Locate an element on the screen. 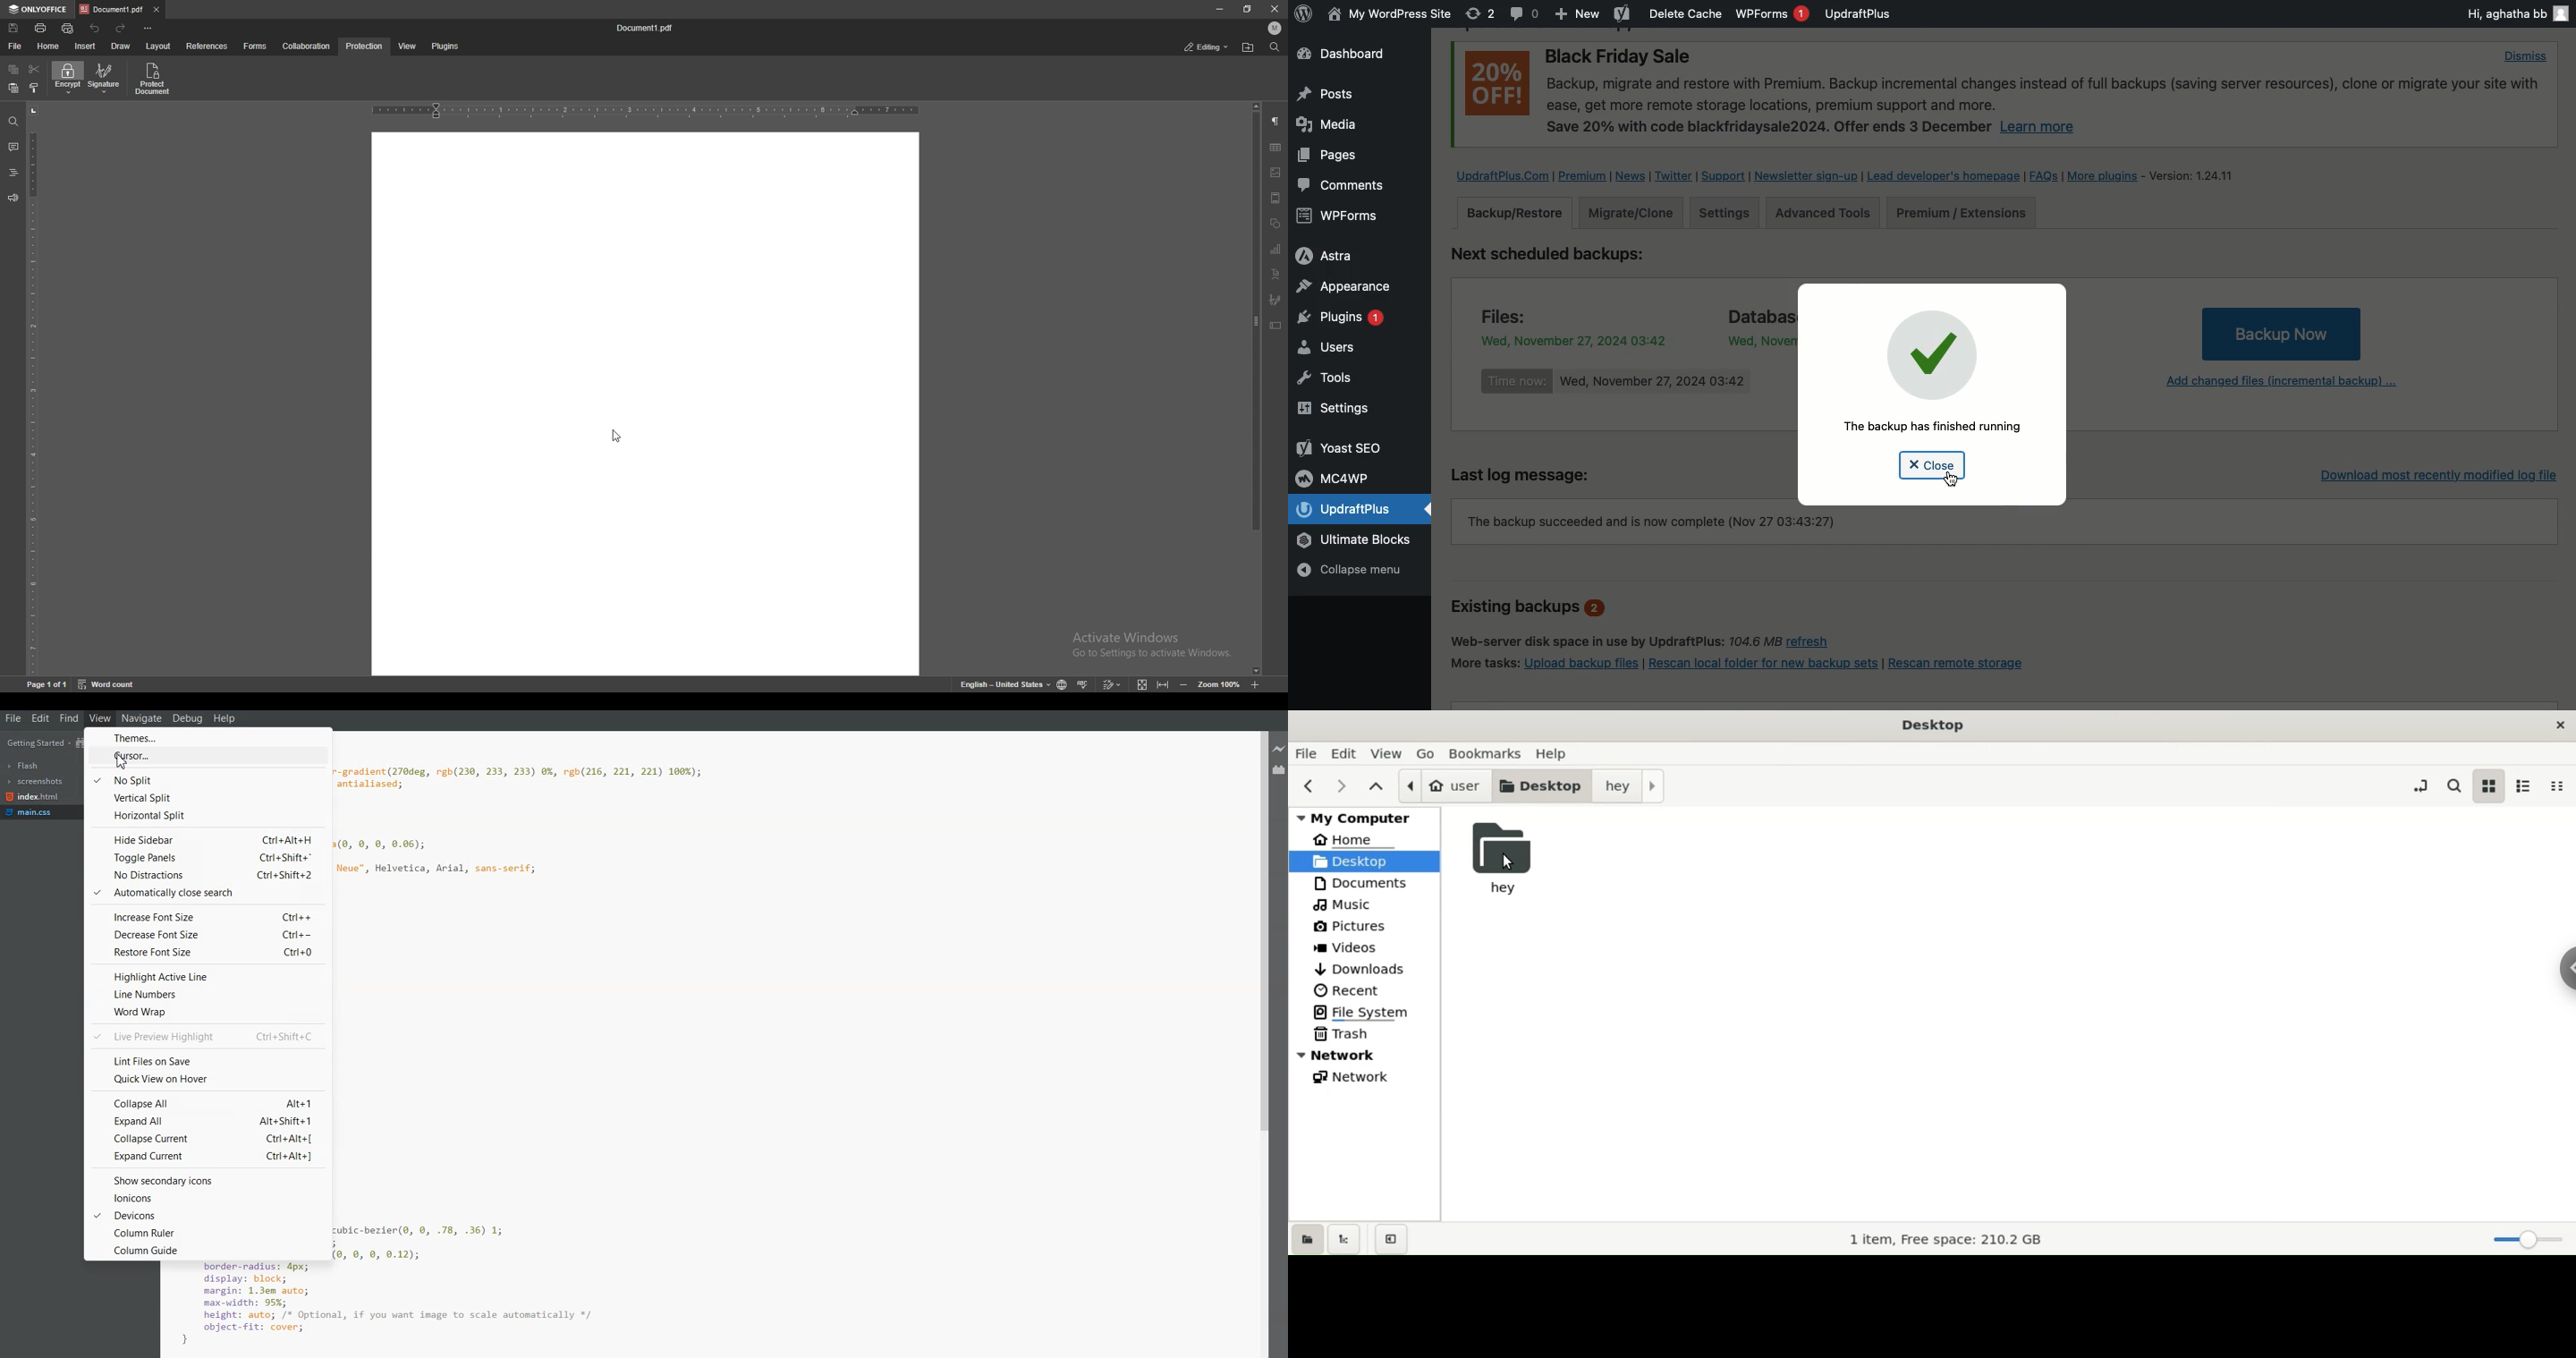  compact view is located at coordinates (2561, 786).